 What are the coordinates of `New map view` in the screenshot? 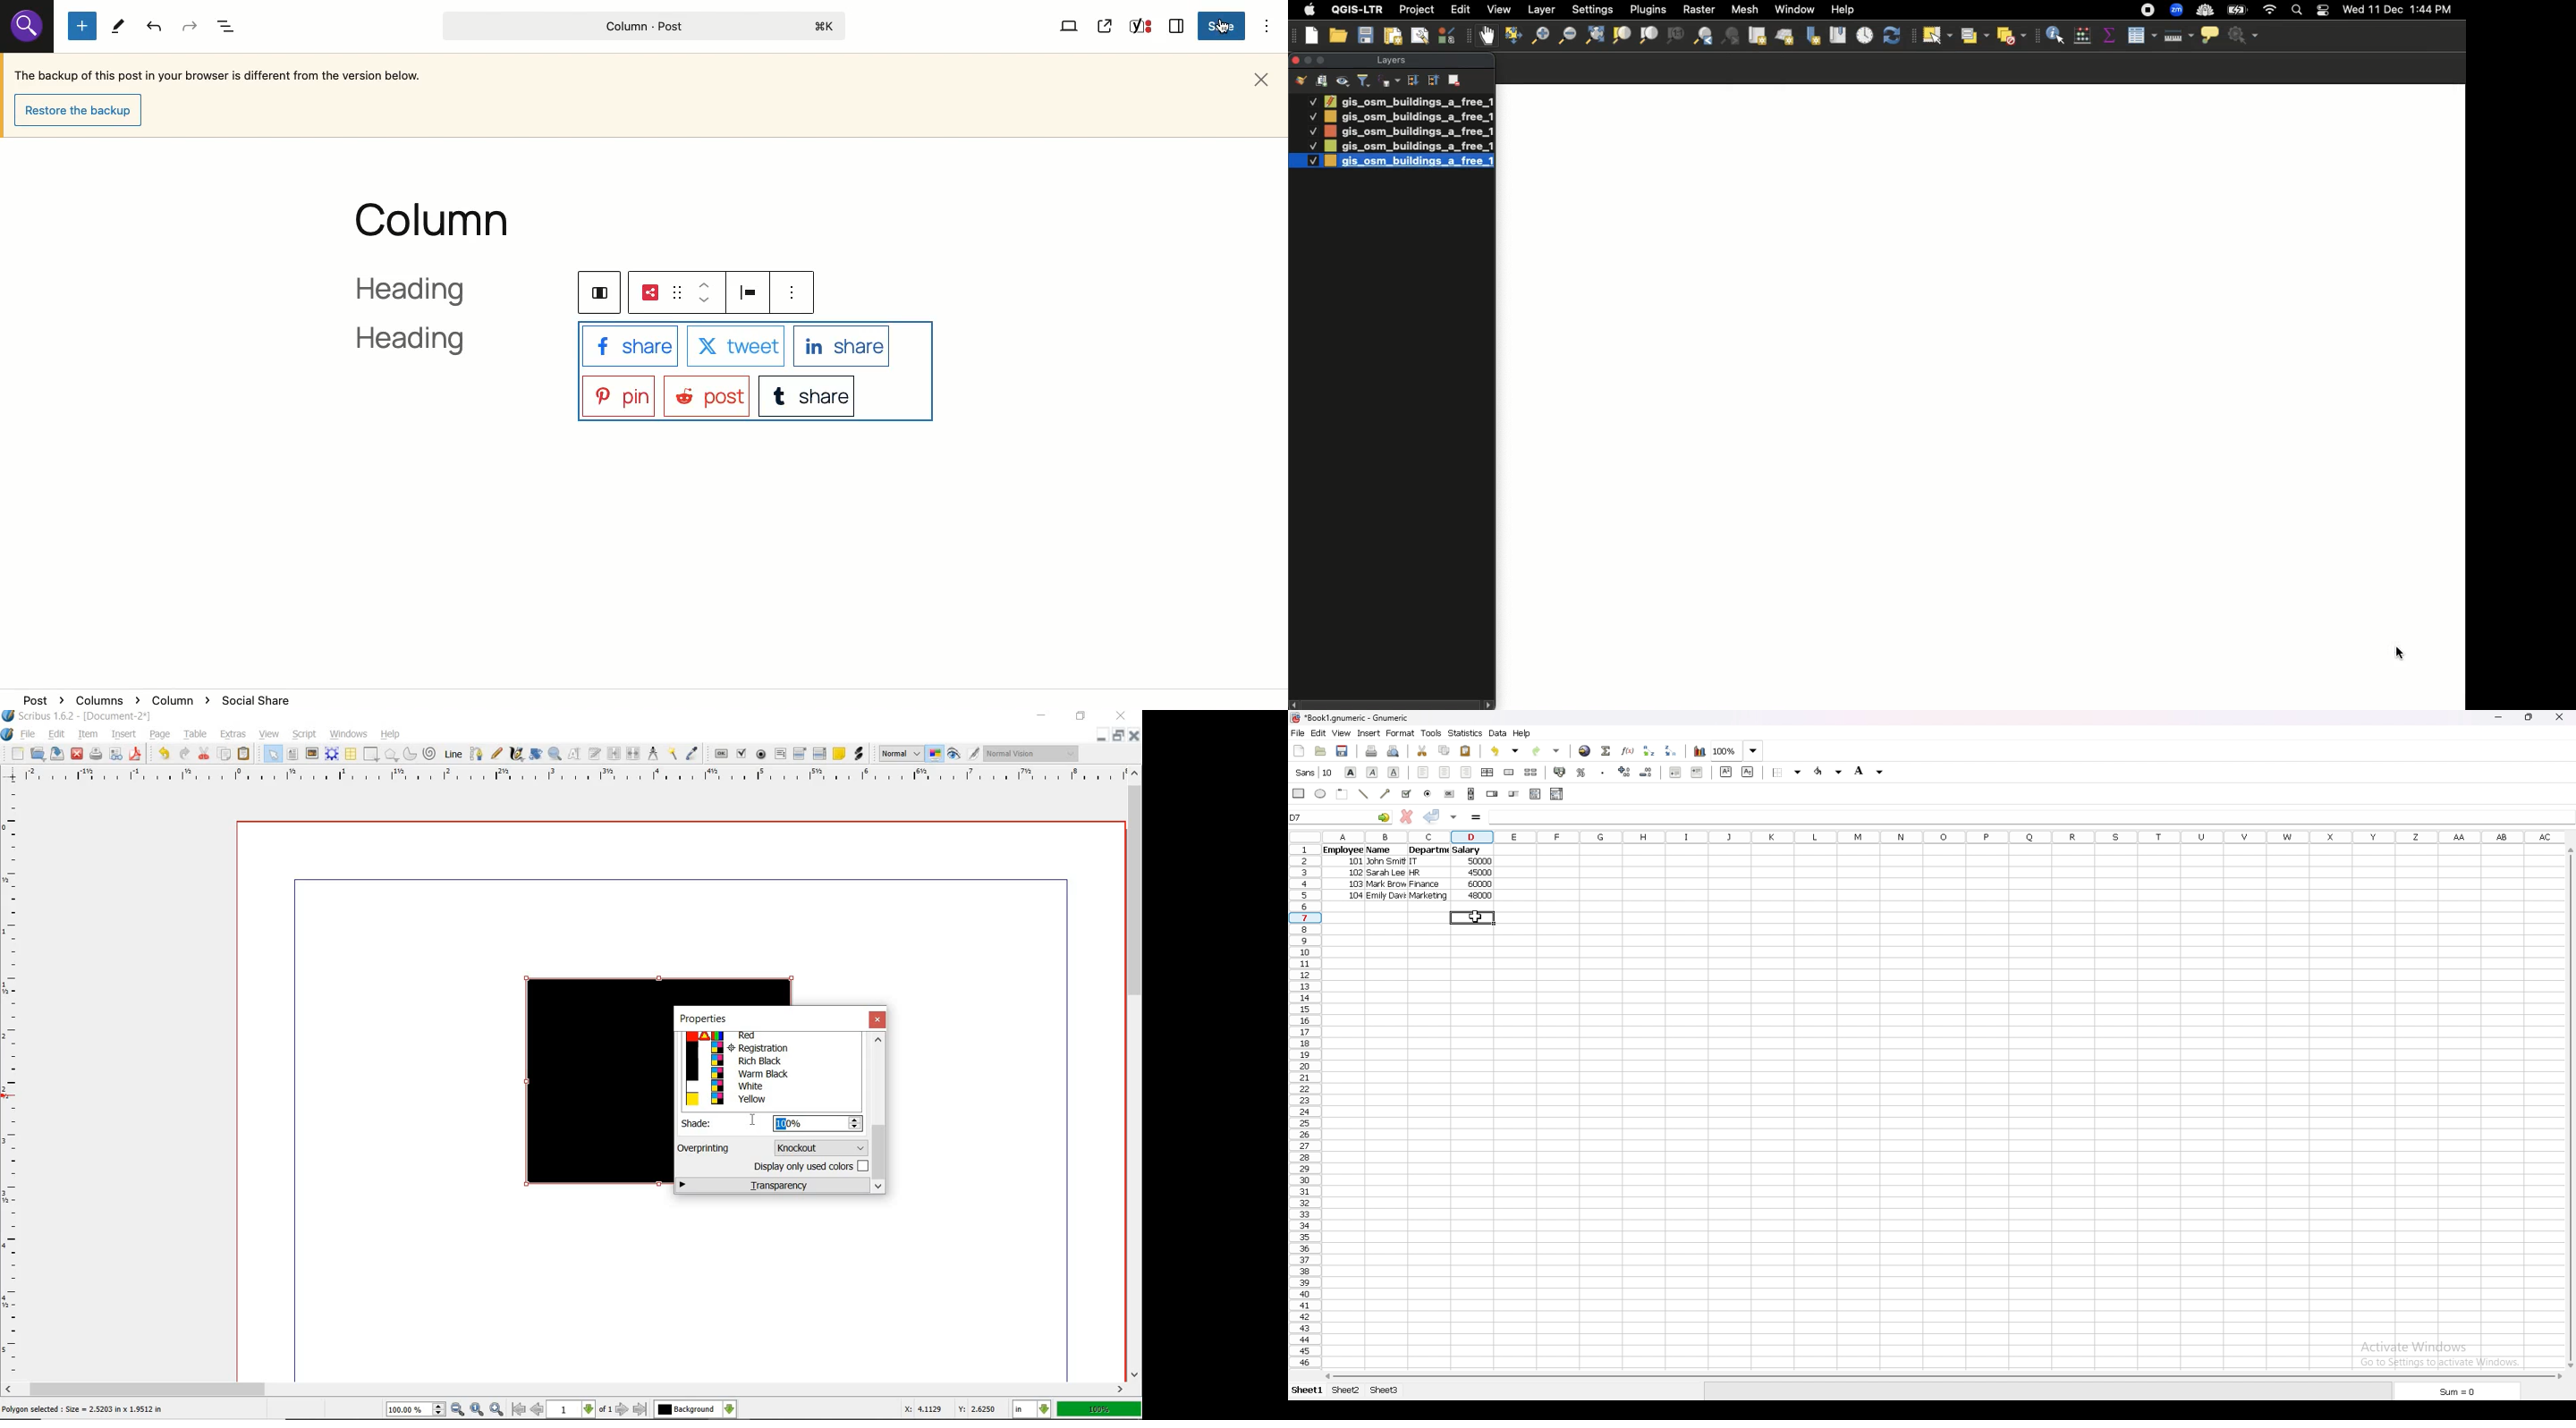 It's located at (1756, 36).